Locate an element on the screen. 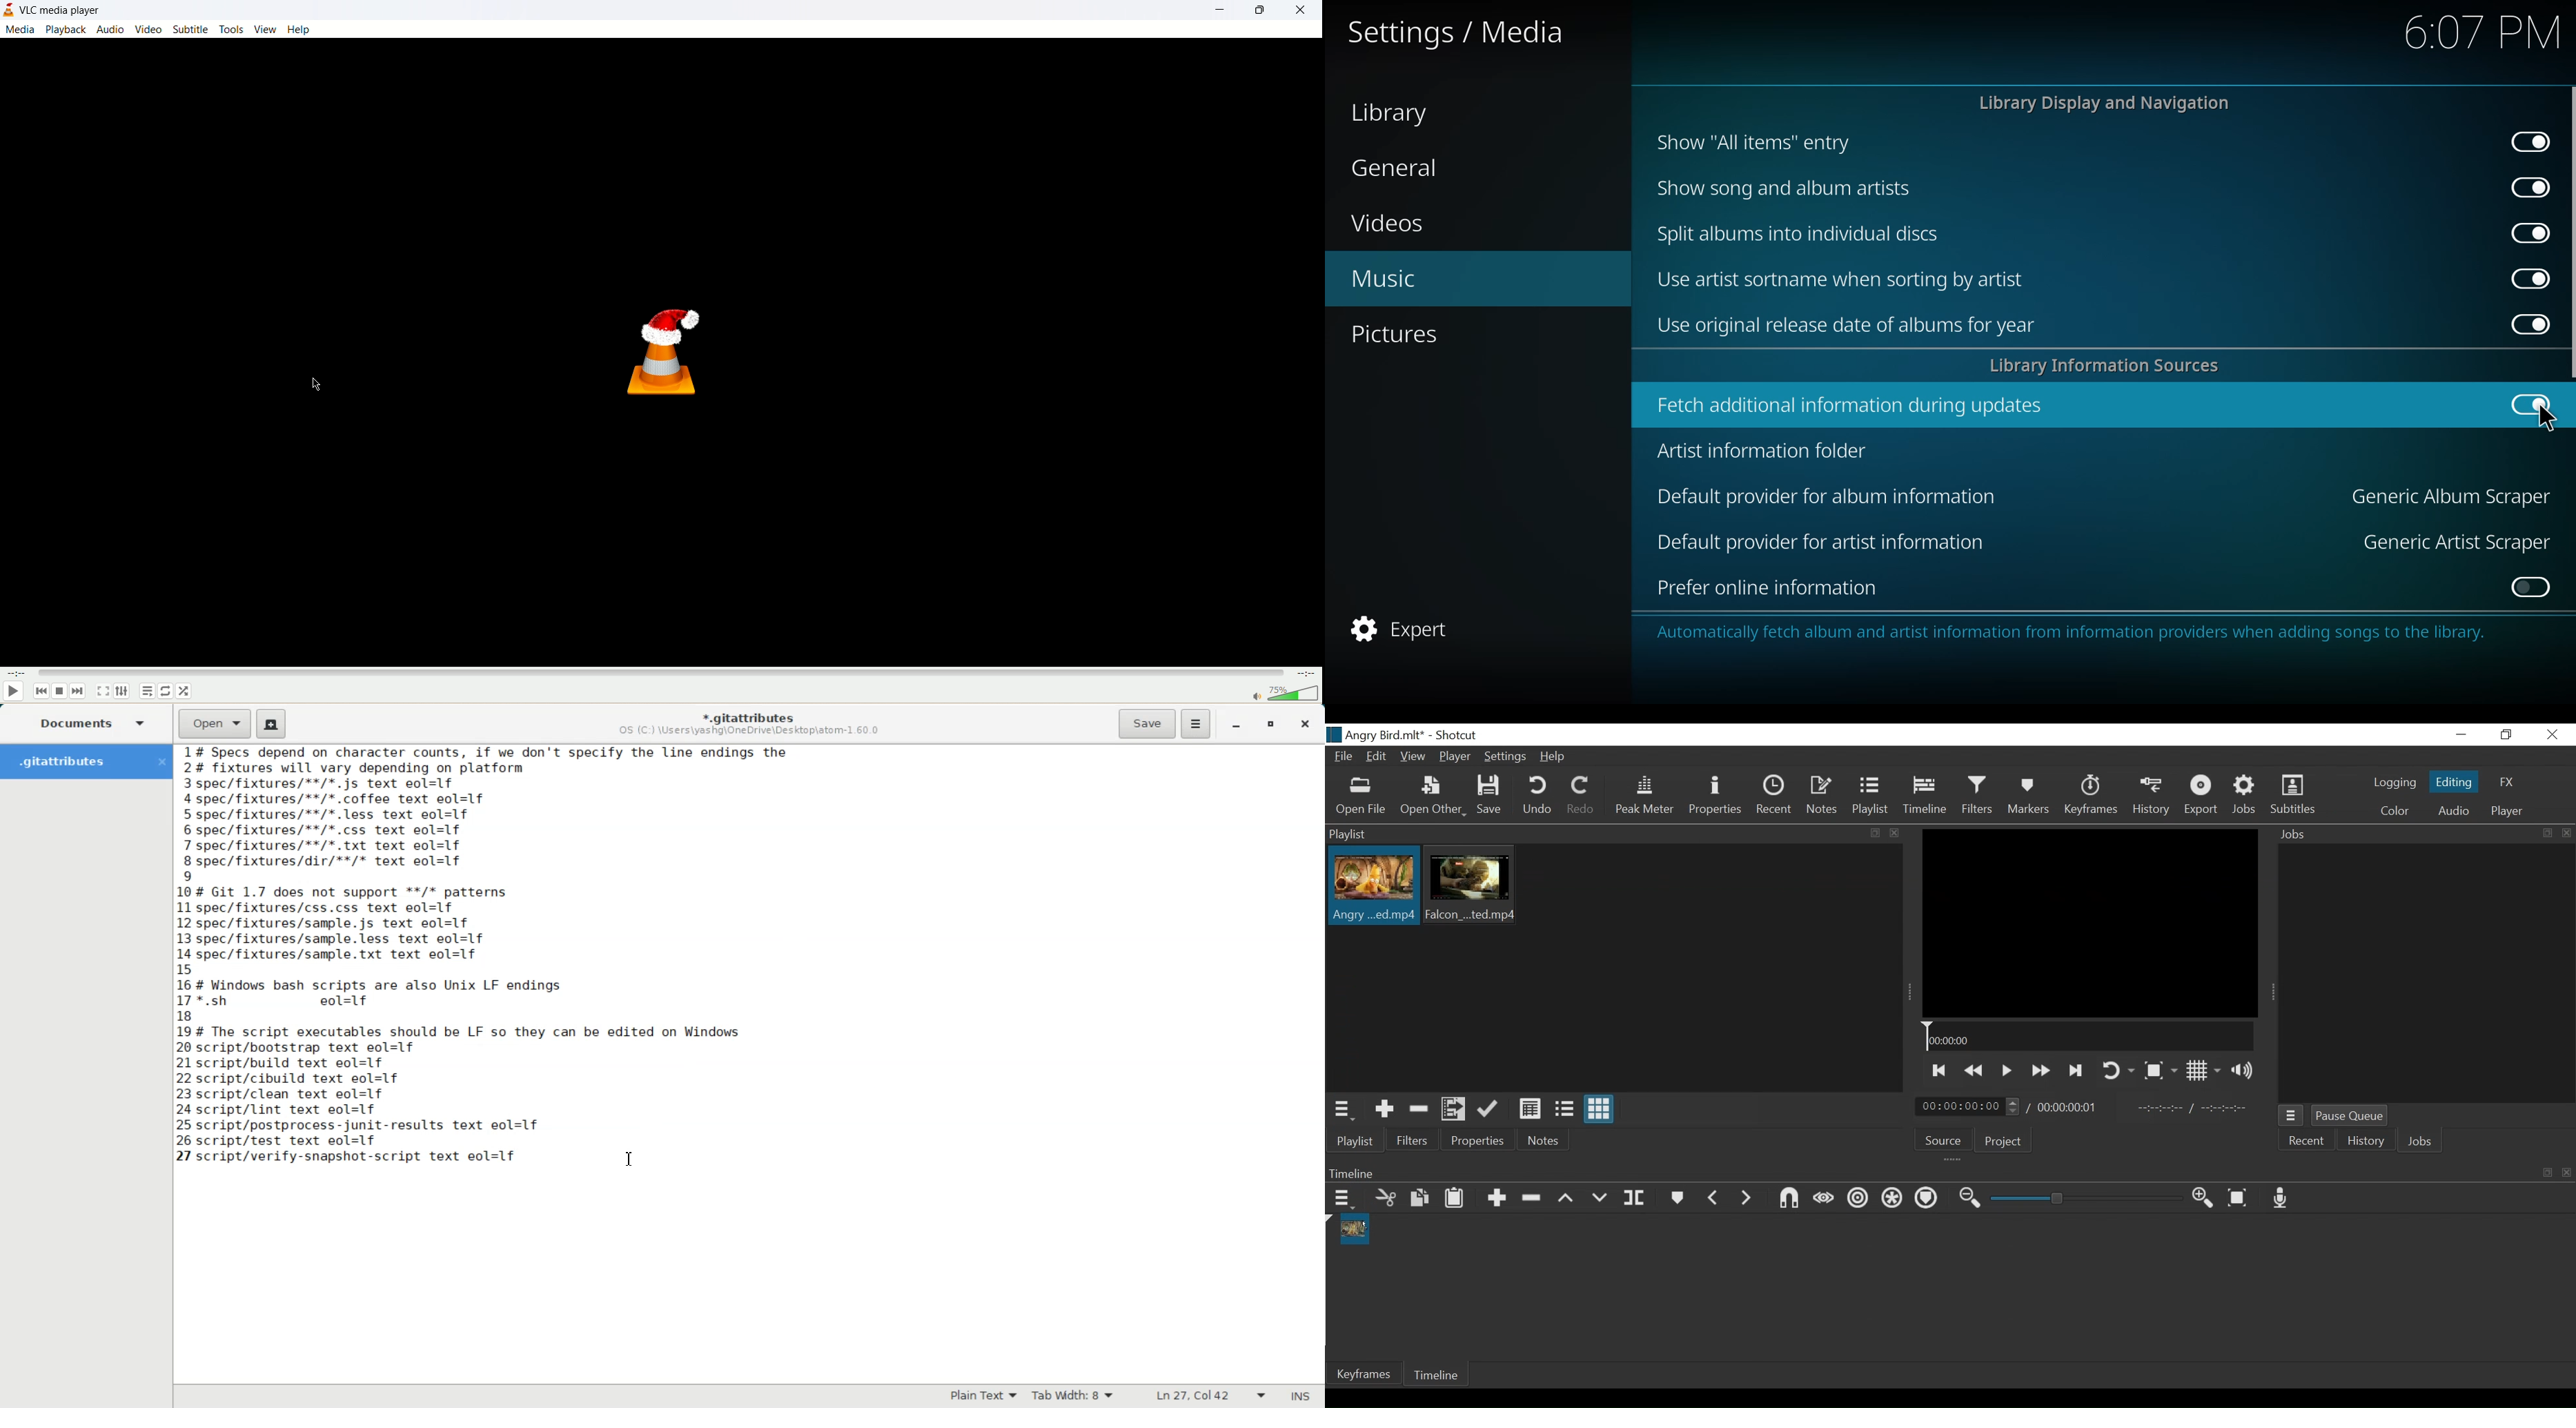  Slider is located at coordinates (2087, 1198).